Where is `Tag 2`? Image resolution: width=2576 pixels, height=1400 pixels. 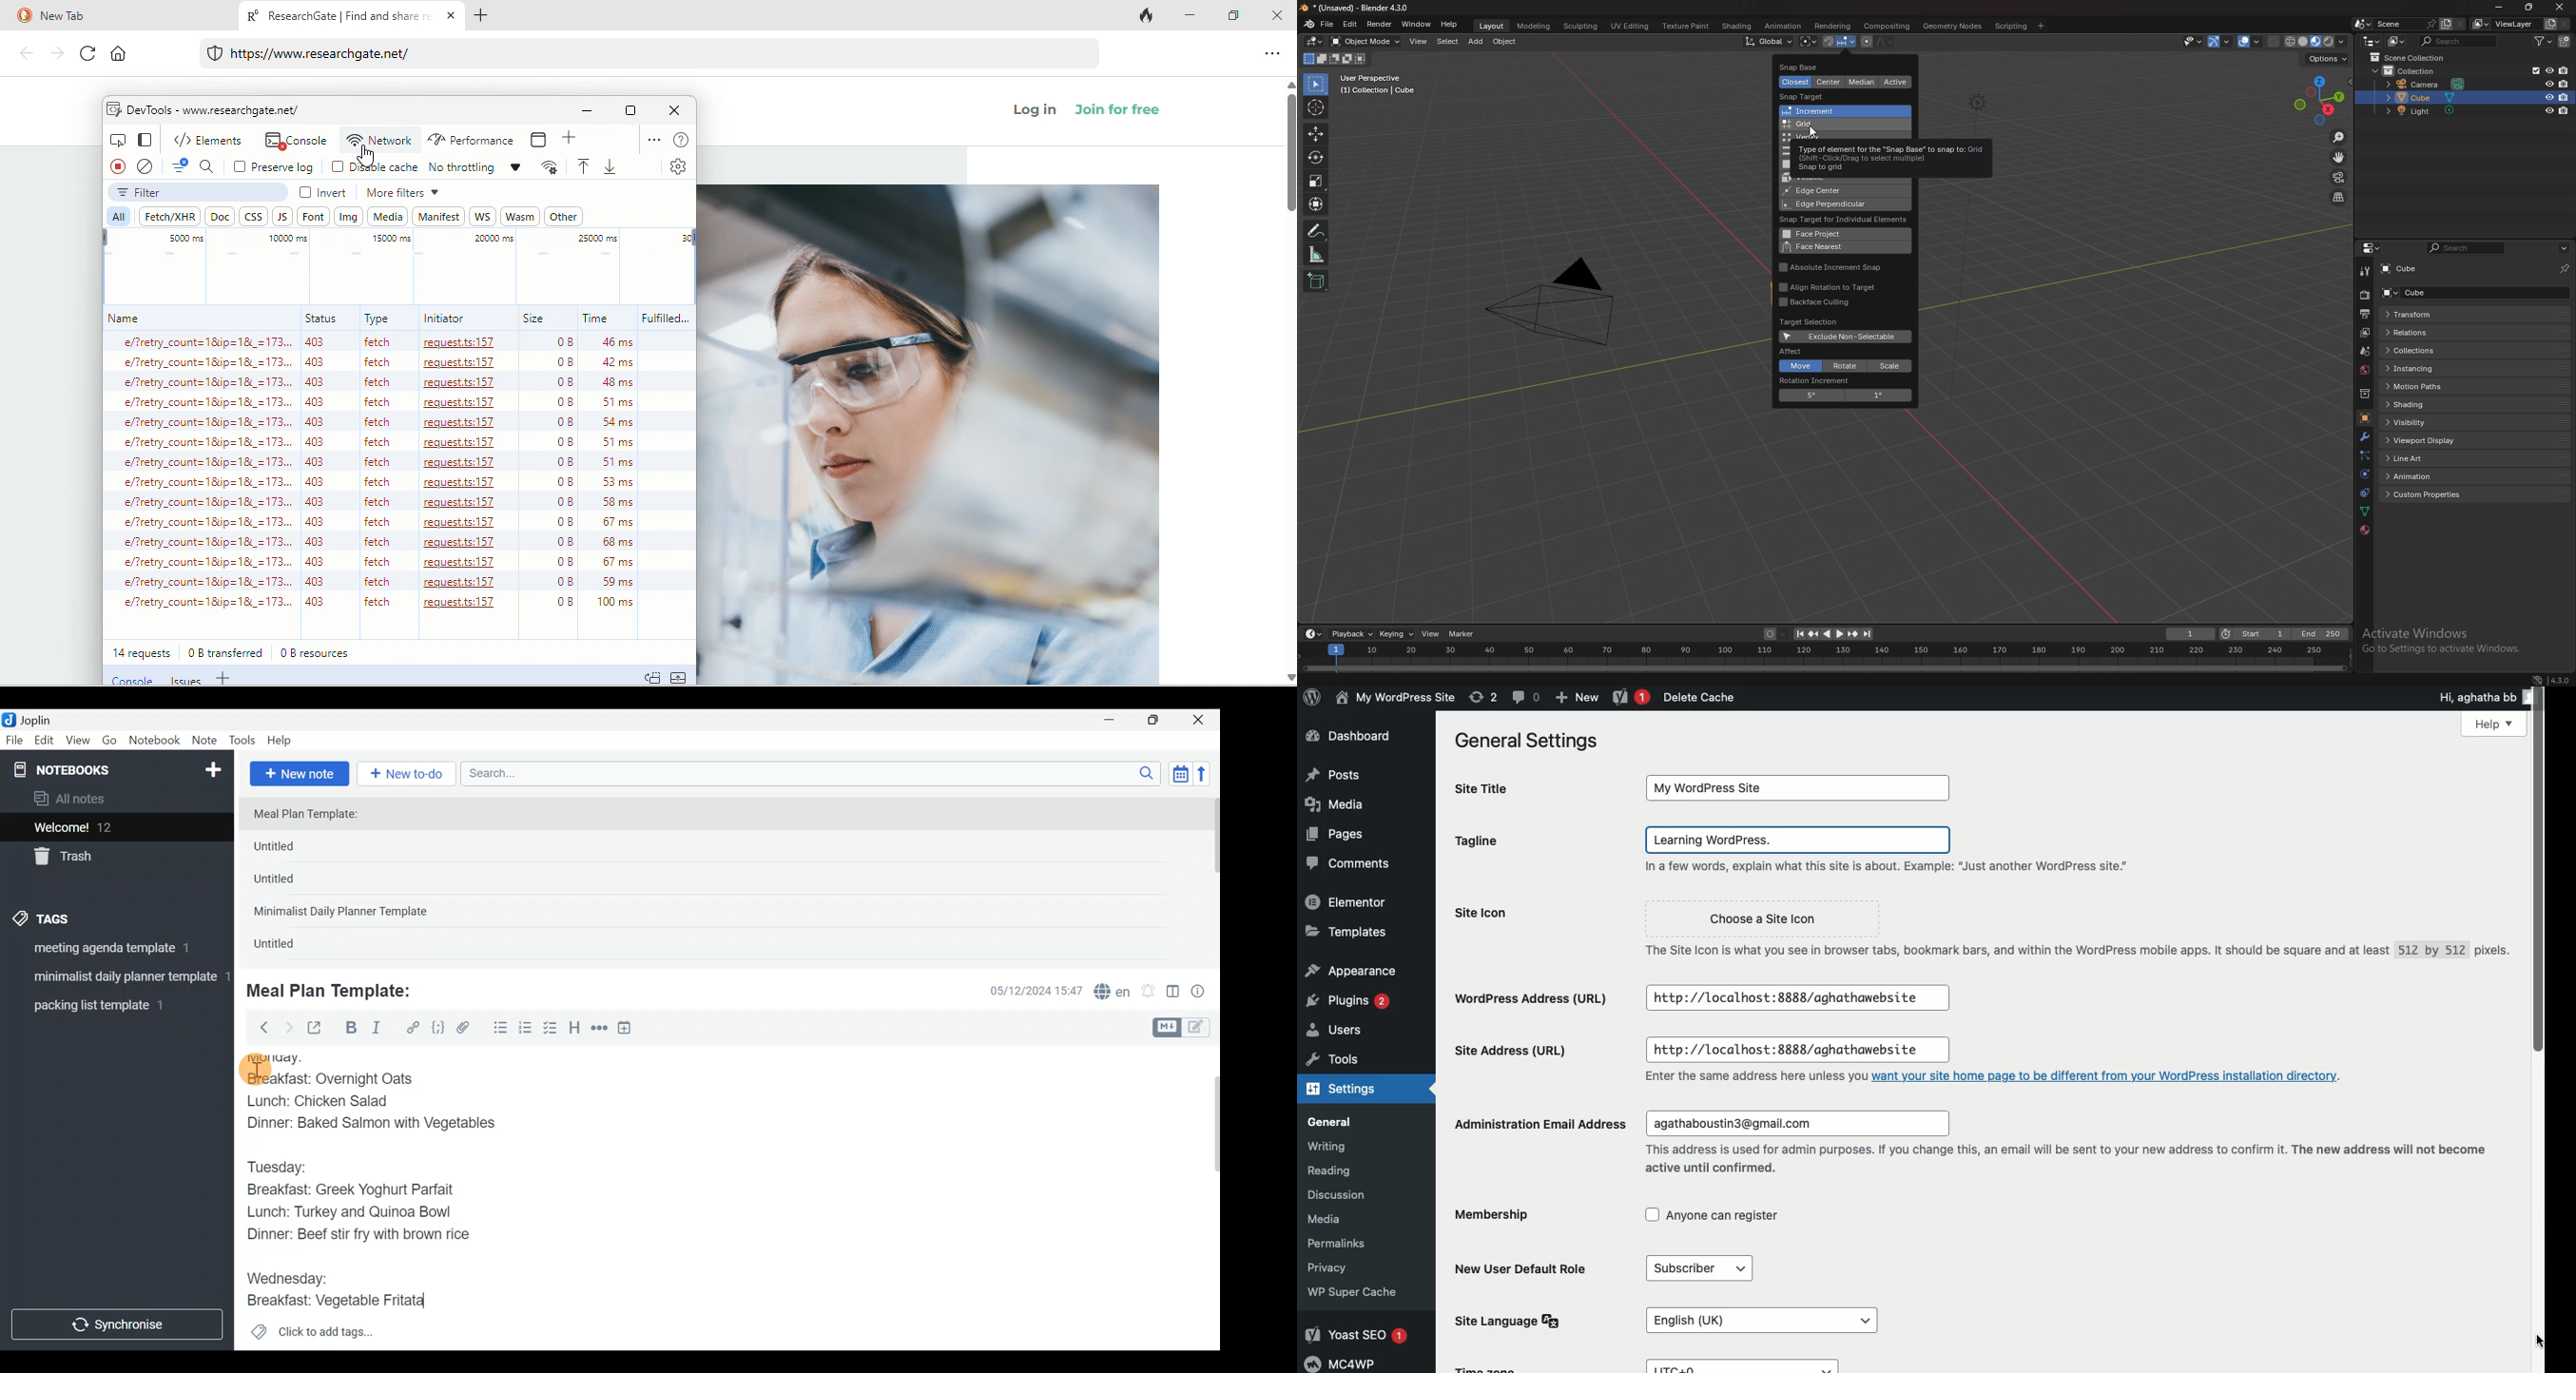 Tag 2 is located at coordinates (116, 978).